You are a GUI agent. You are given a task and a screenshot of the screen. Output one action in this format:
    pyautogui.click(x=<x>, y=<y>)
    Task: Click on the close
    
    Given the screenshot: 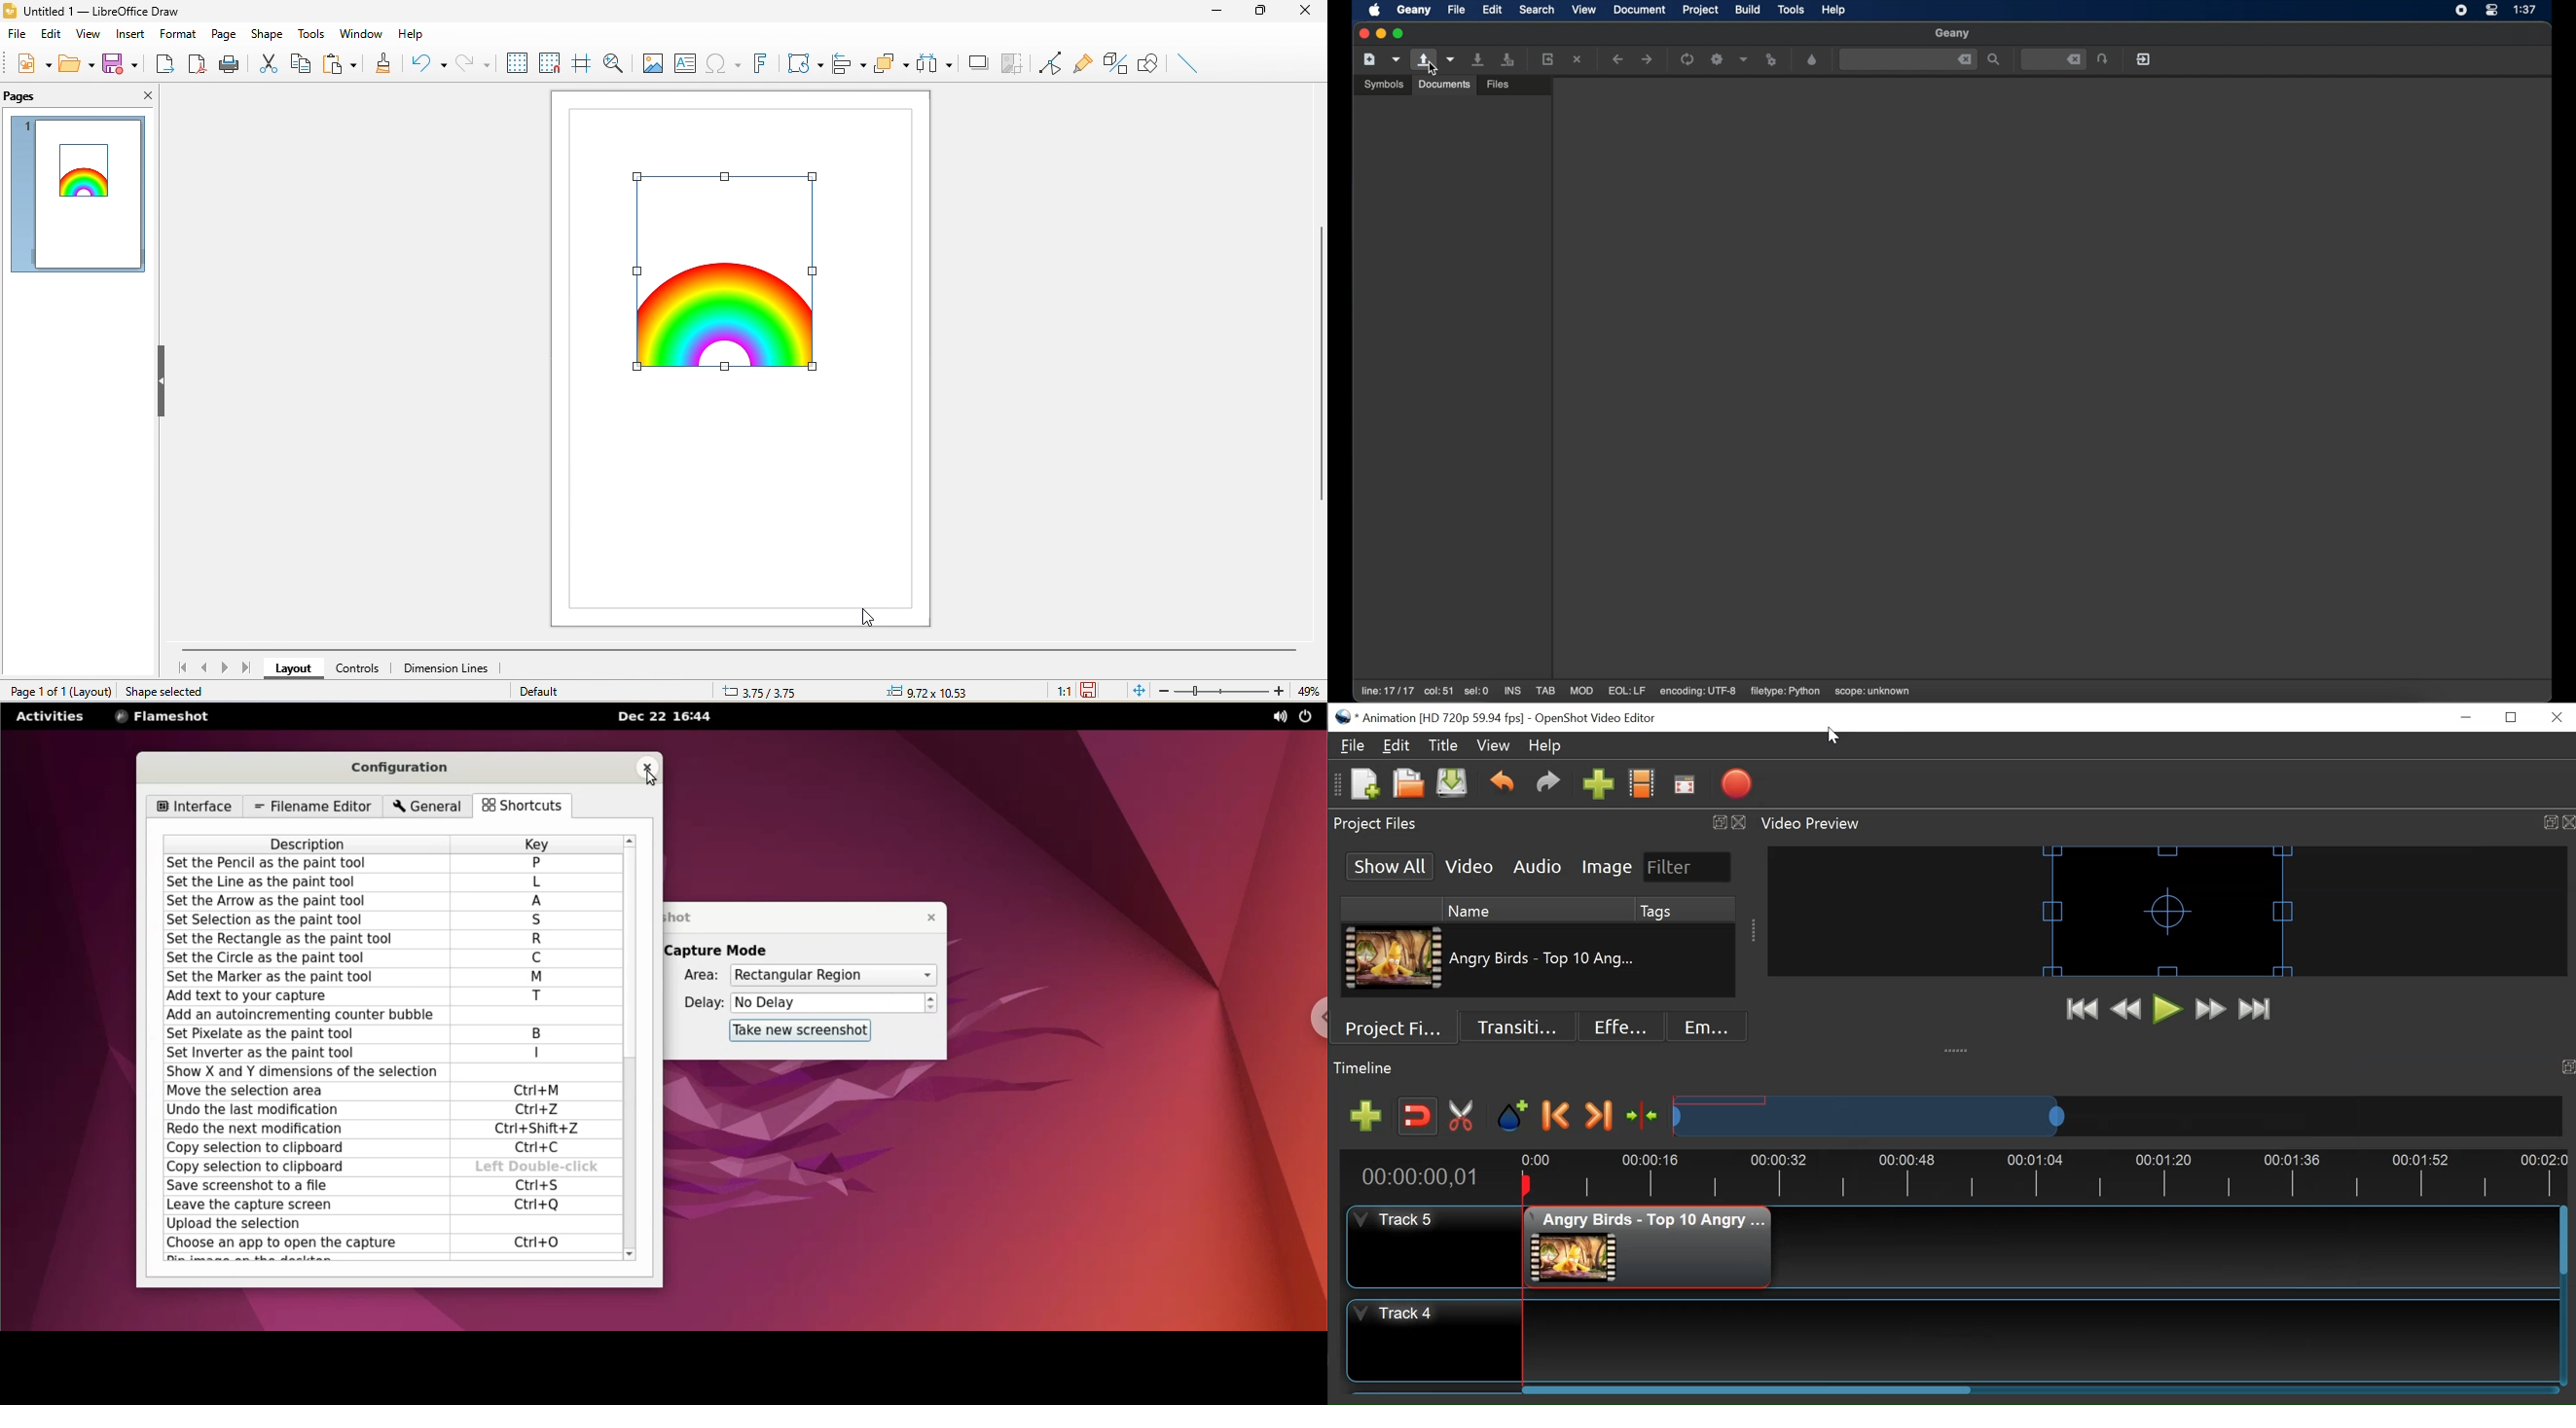 What is the action you would take?
    pyautogui.click(x=1363, y=34)
    